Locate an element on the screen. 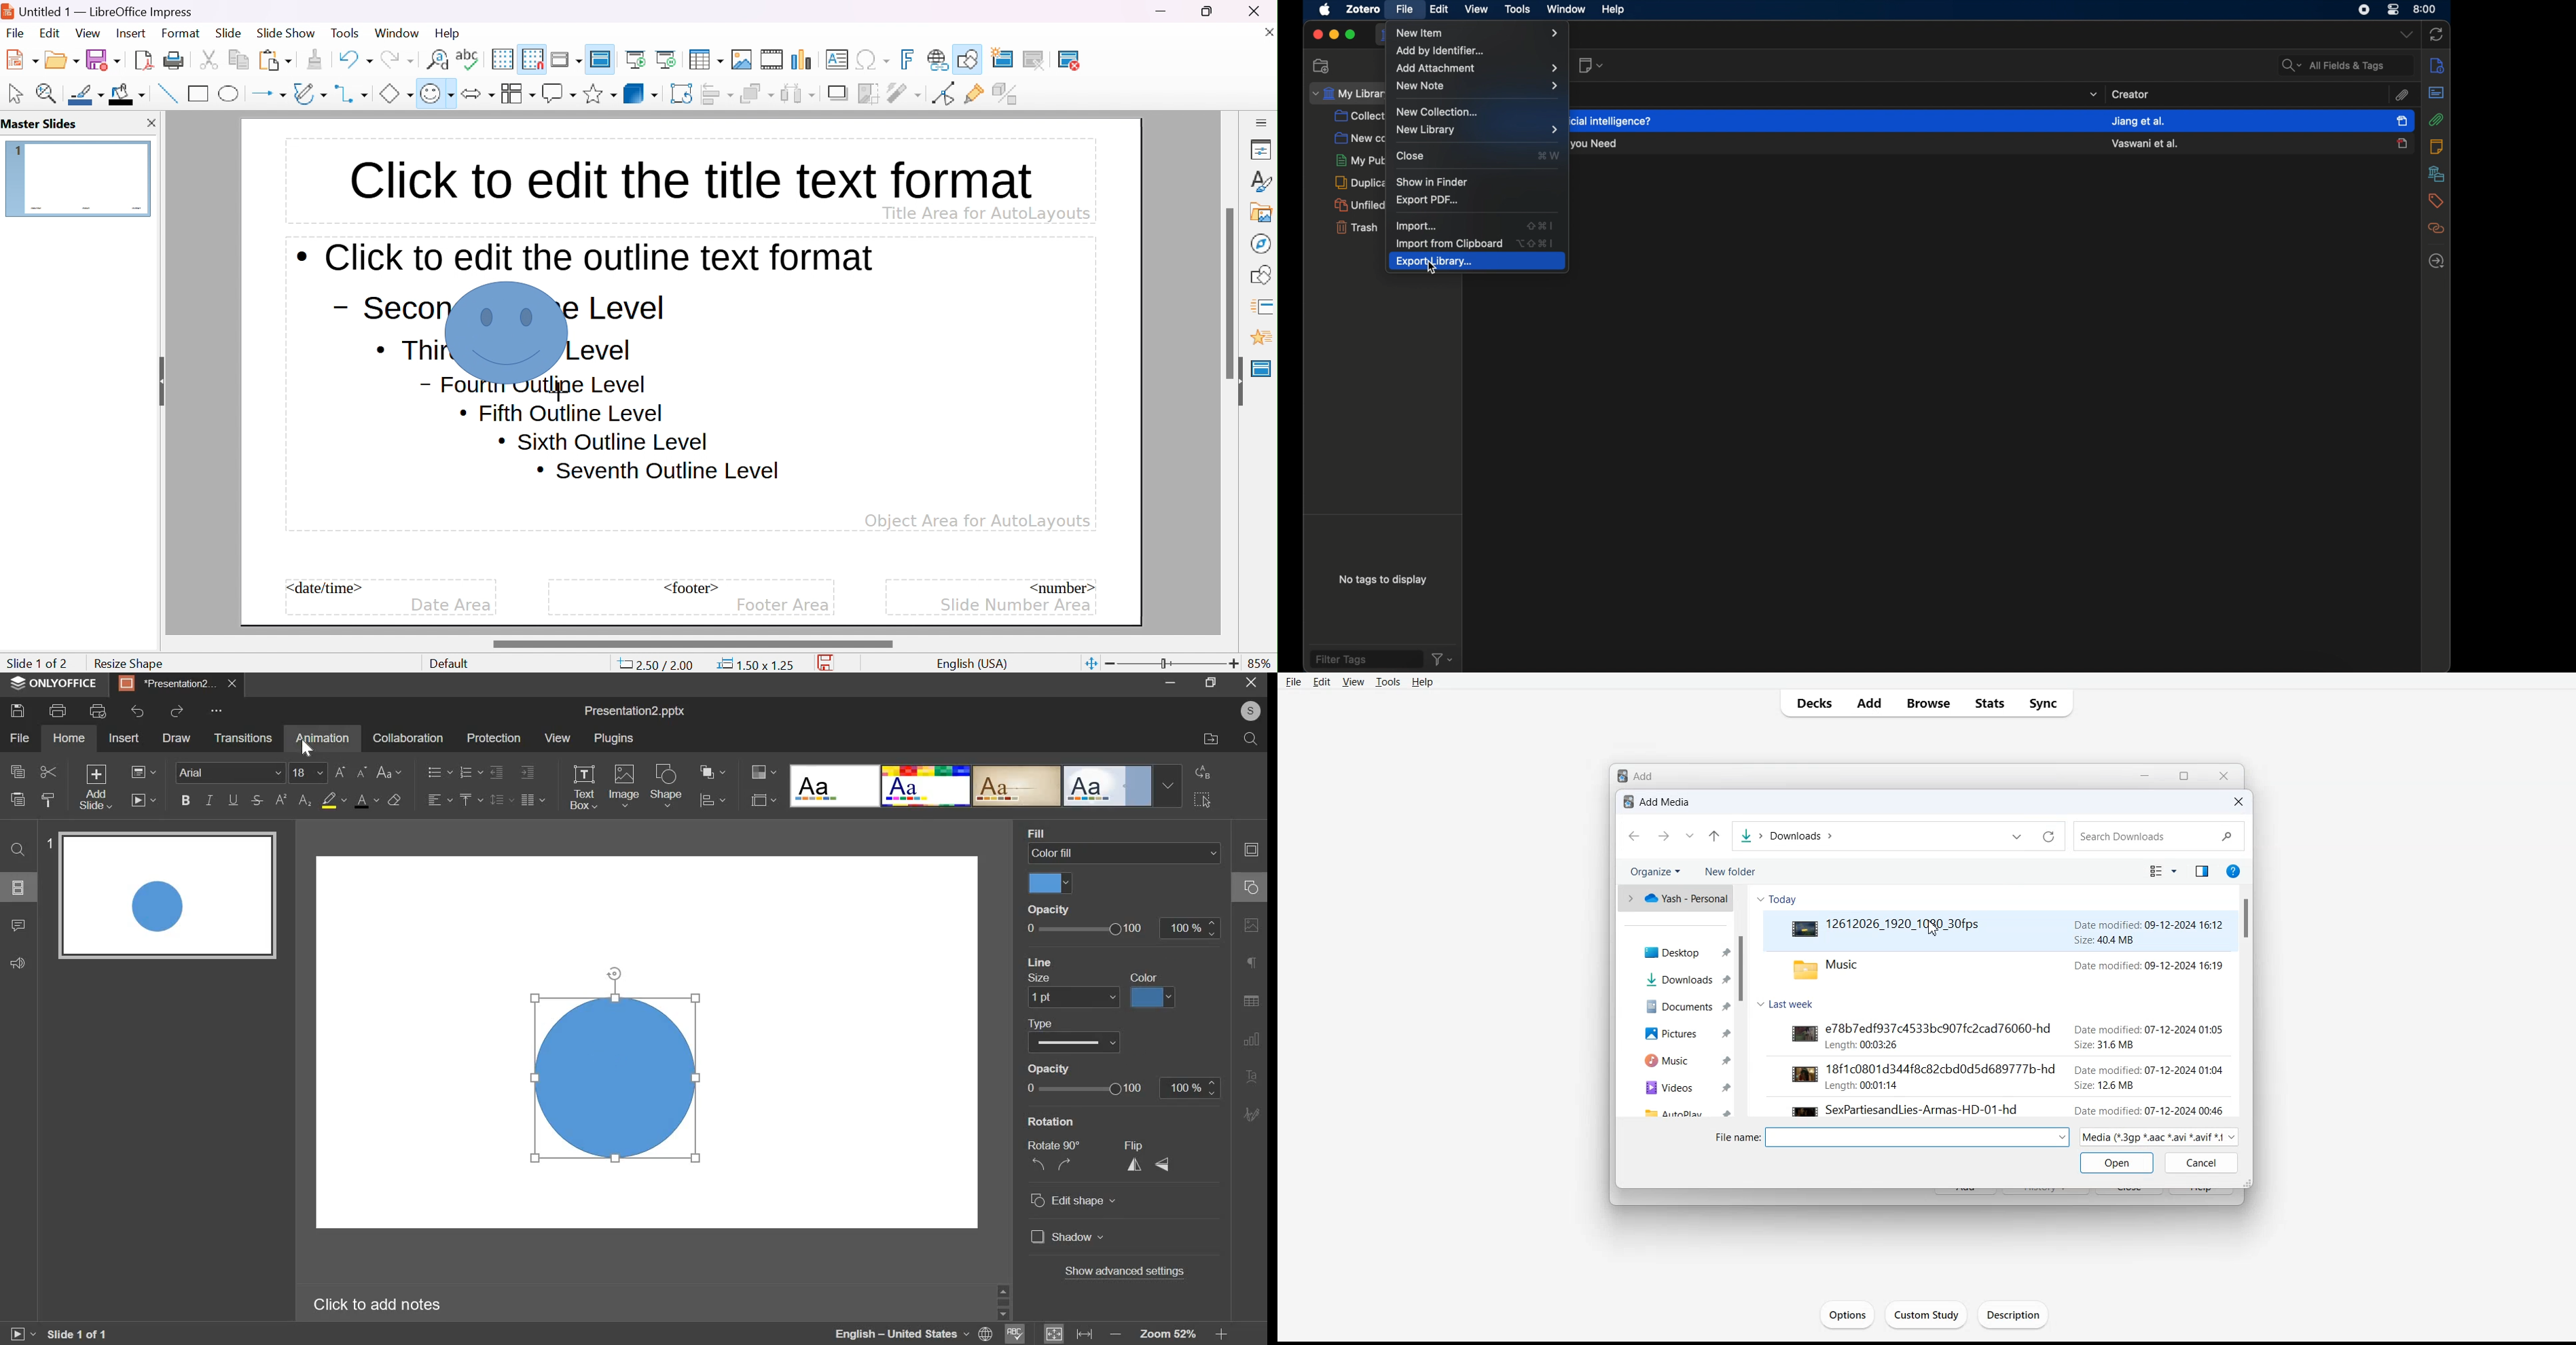 Image resolution: width=2576 pixels, height=1372 pixels. edit shape is located at coordinates (1072, 1200).